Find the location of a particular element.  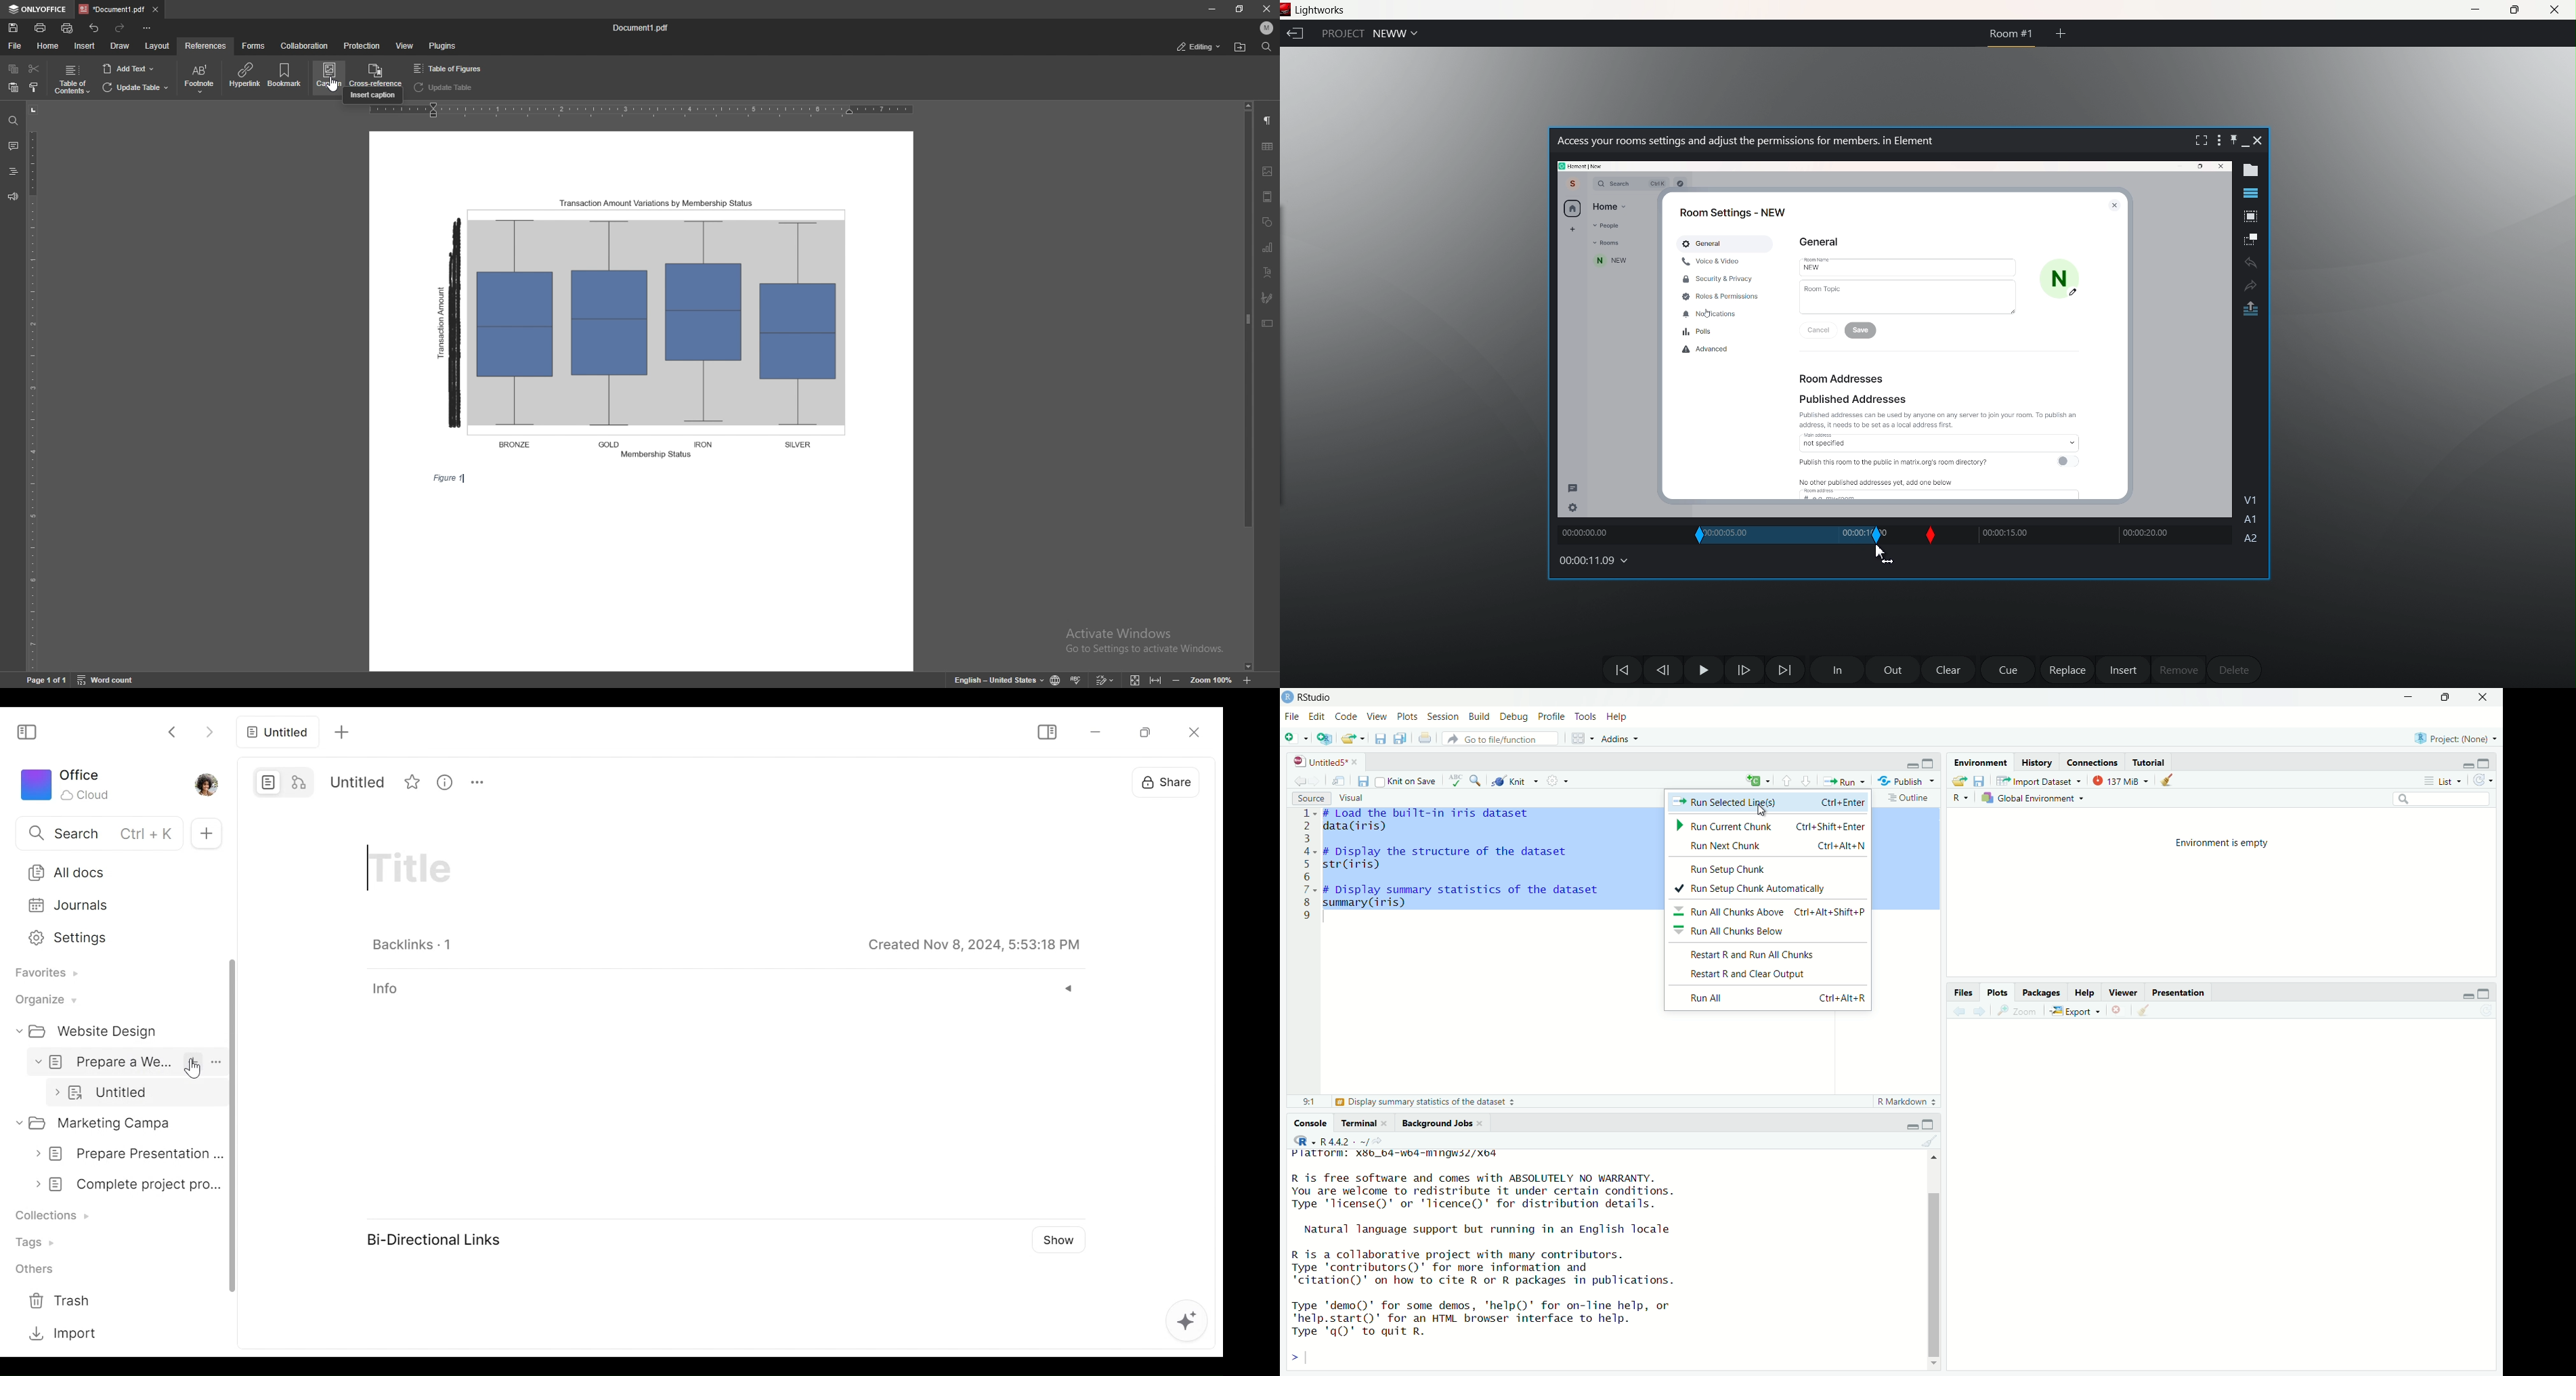

change doc language is located at coordinates (1057, 679).